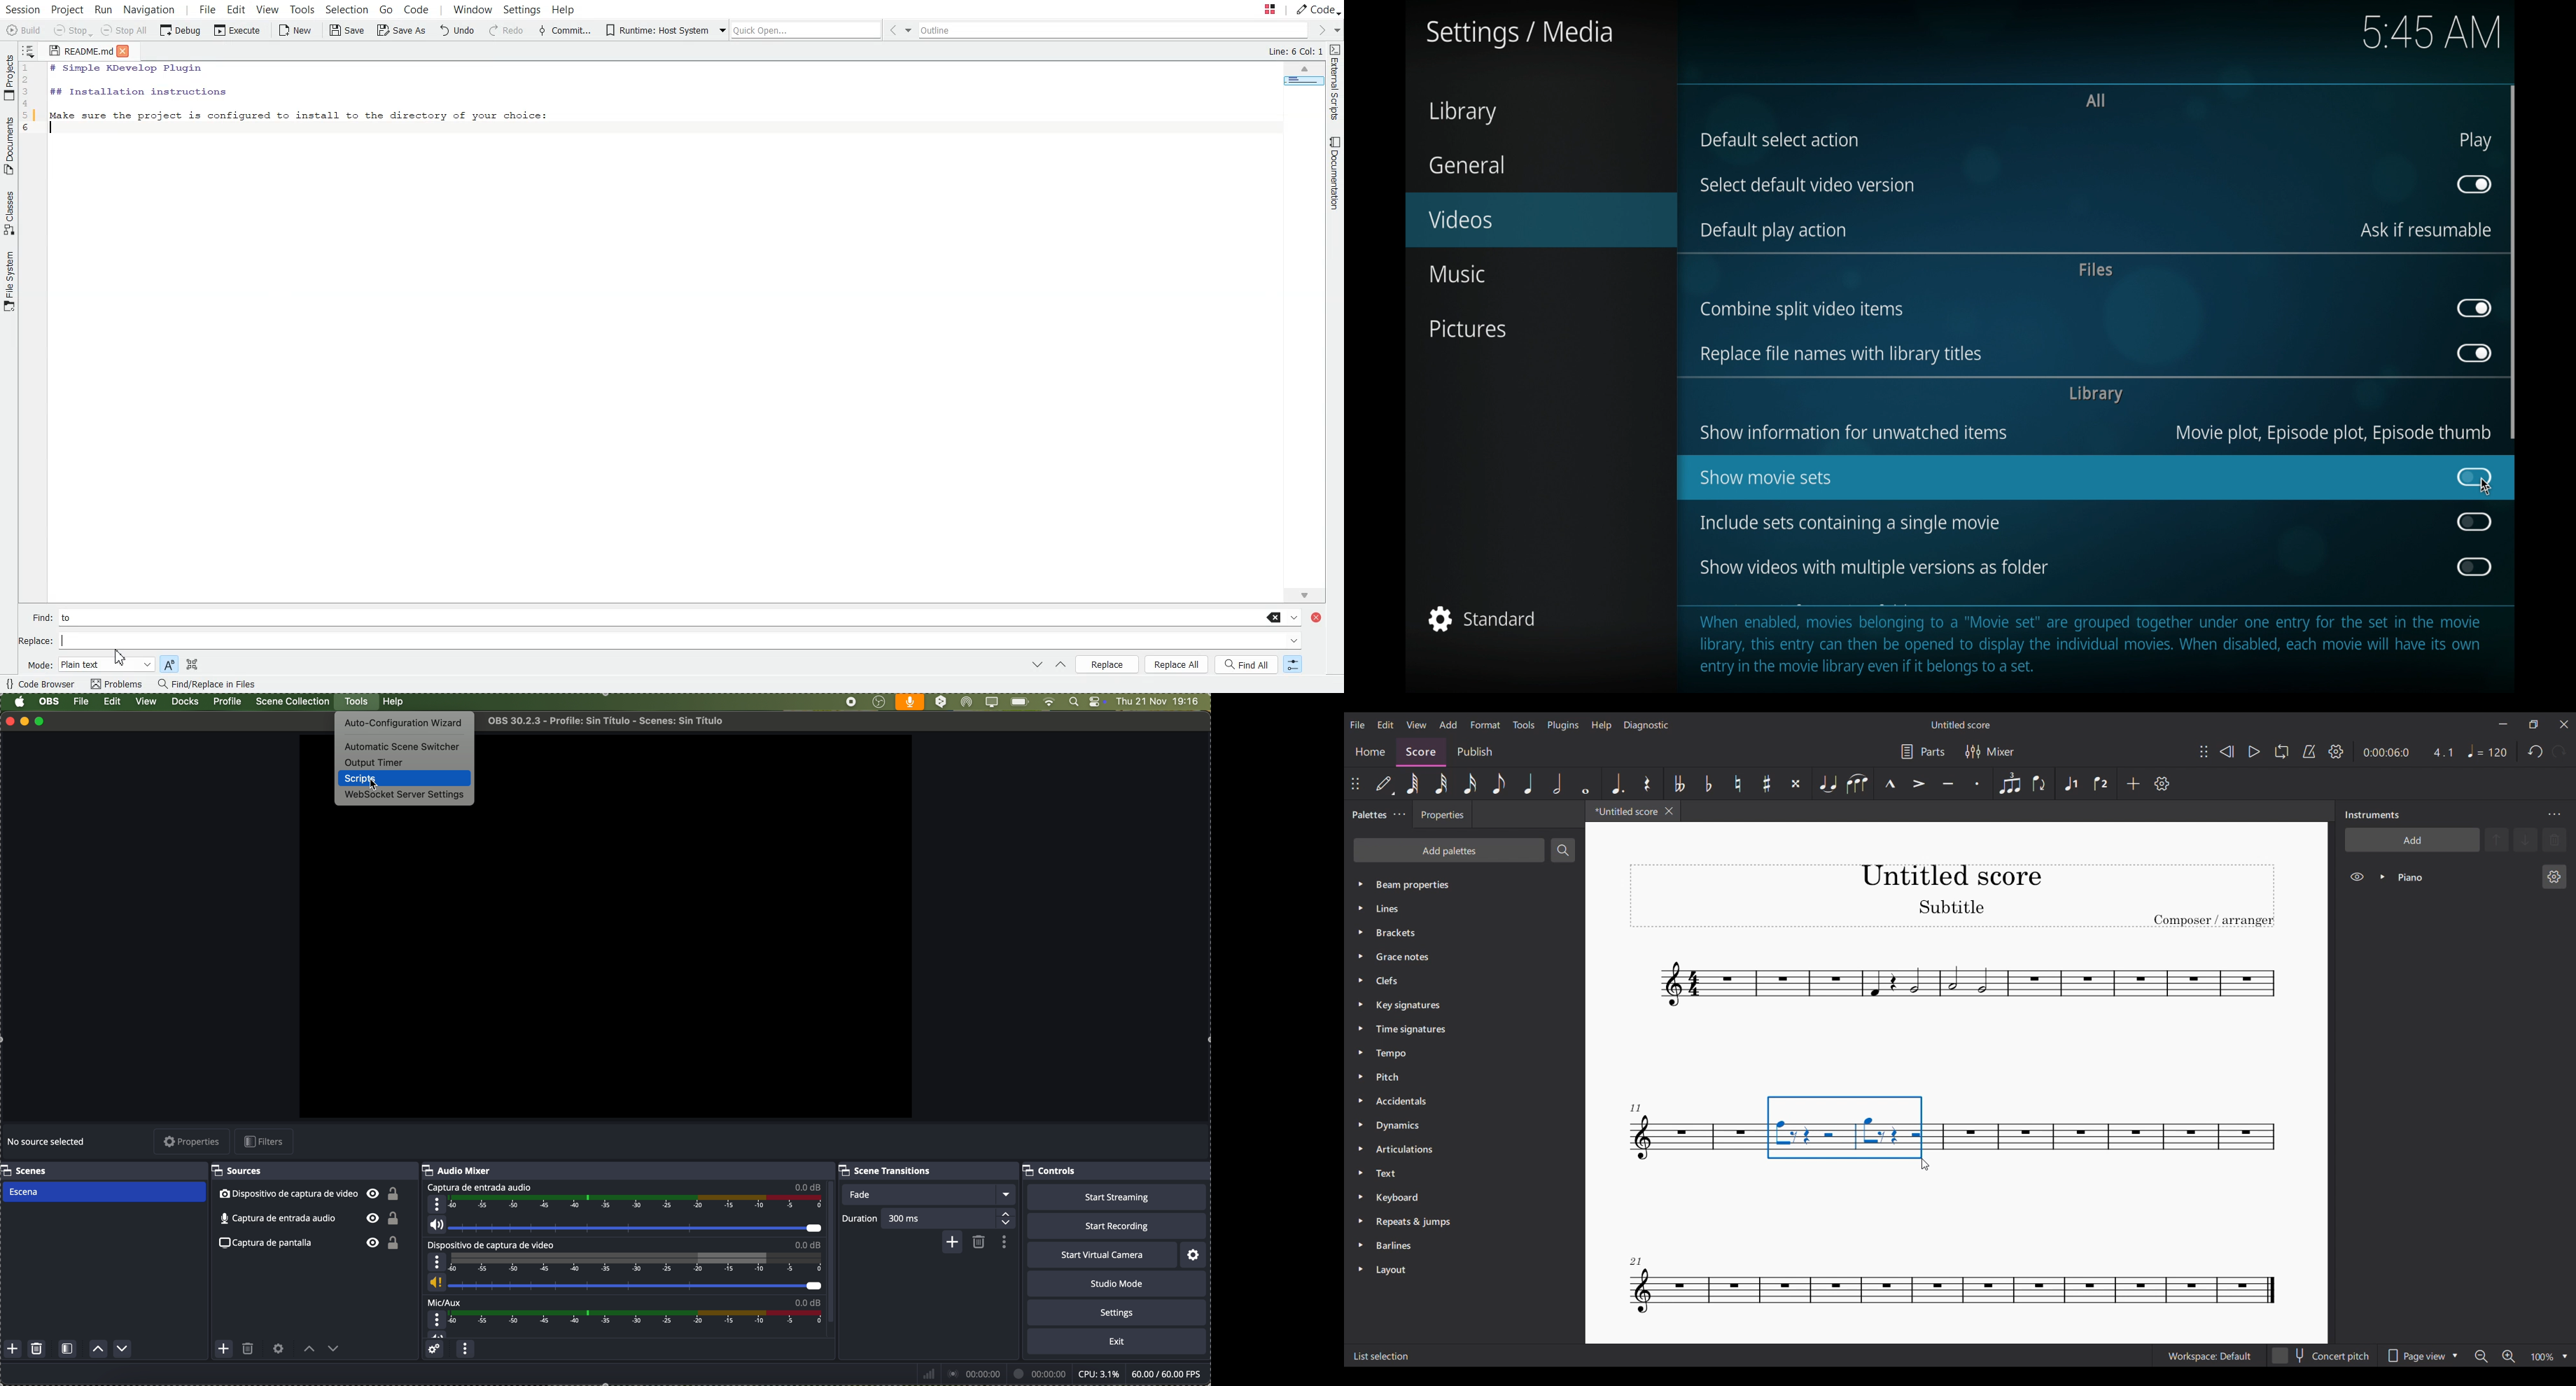 Image resolution: width=2576 pixels, height=1400 pixels. What do you see at coordinates (1853, 432) in the screenshot?
I see `show information ` at bounding box center [1853, 432].